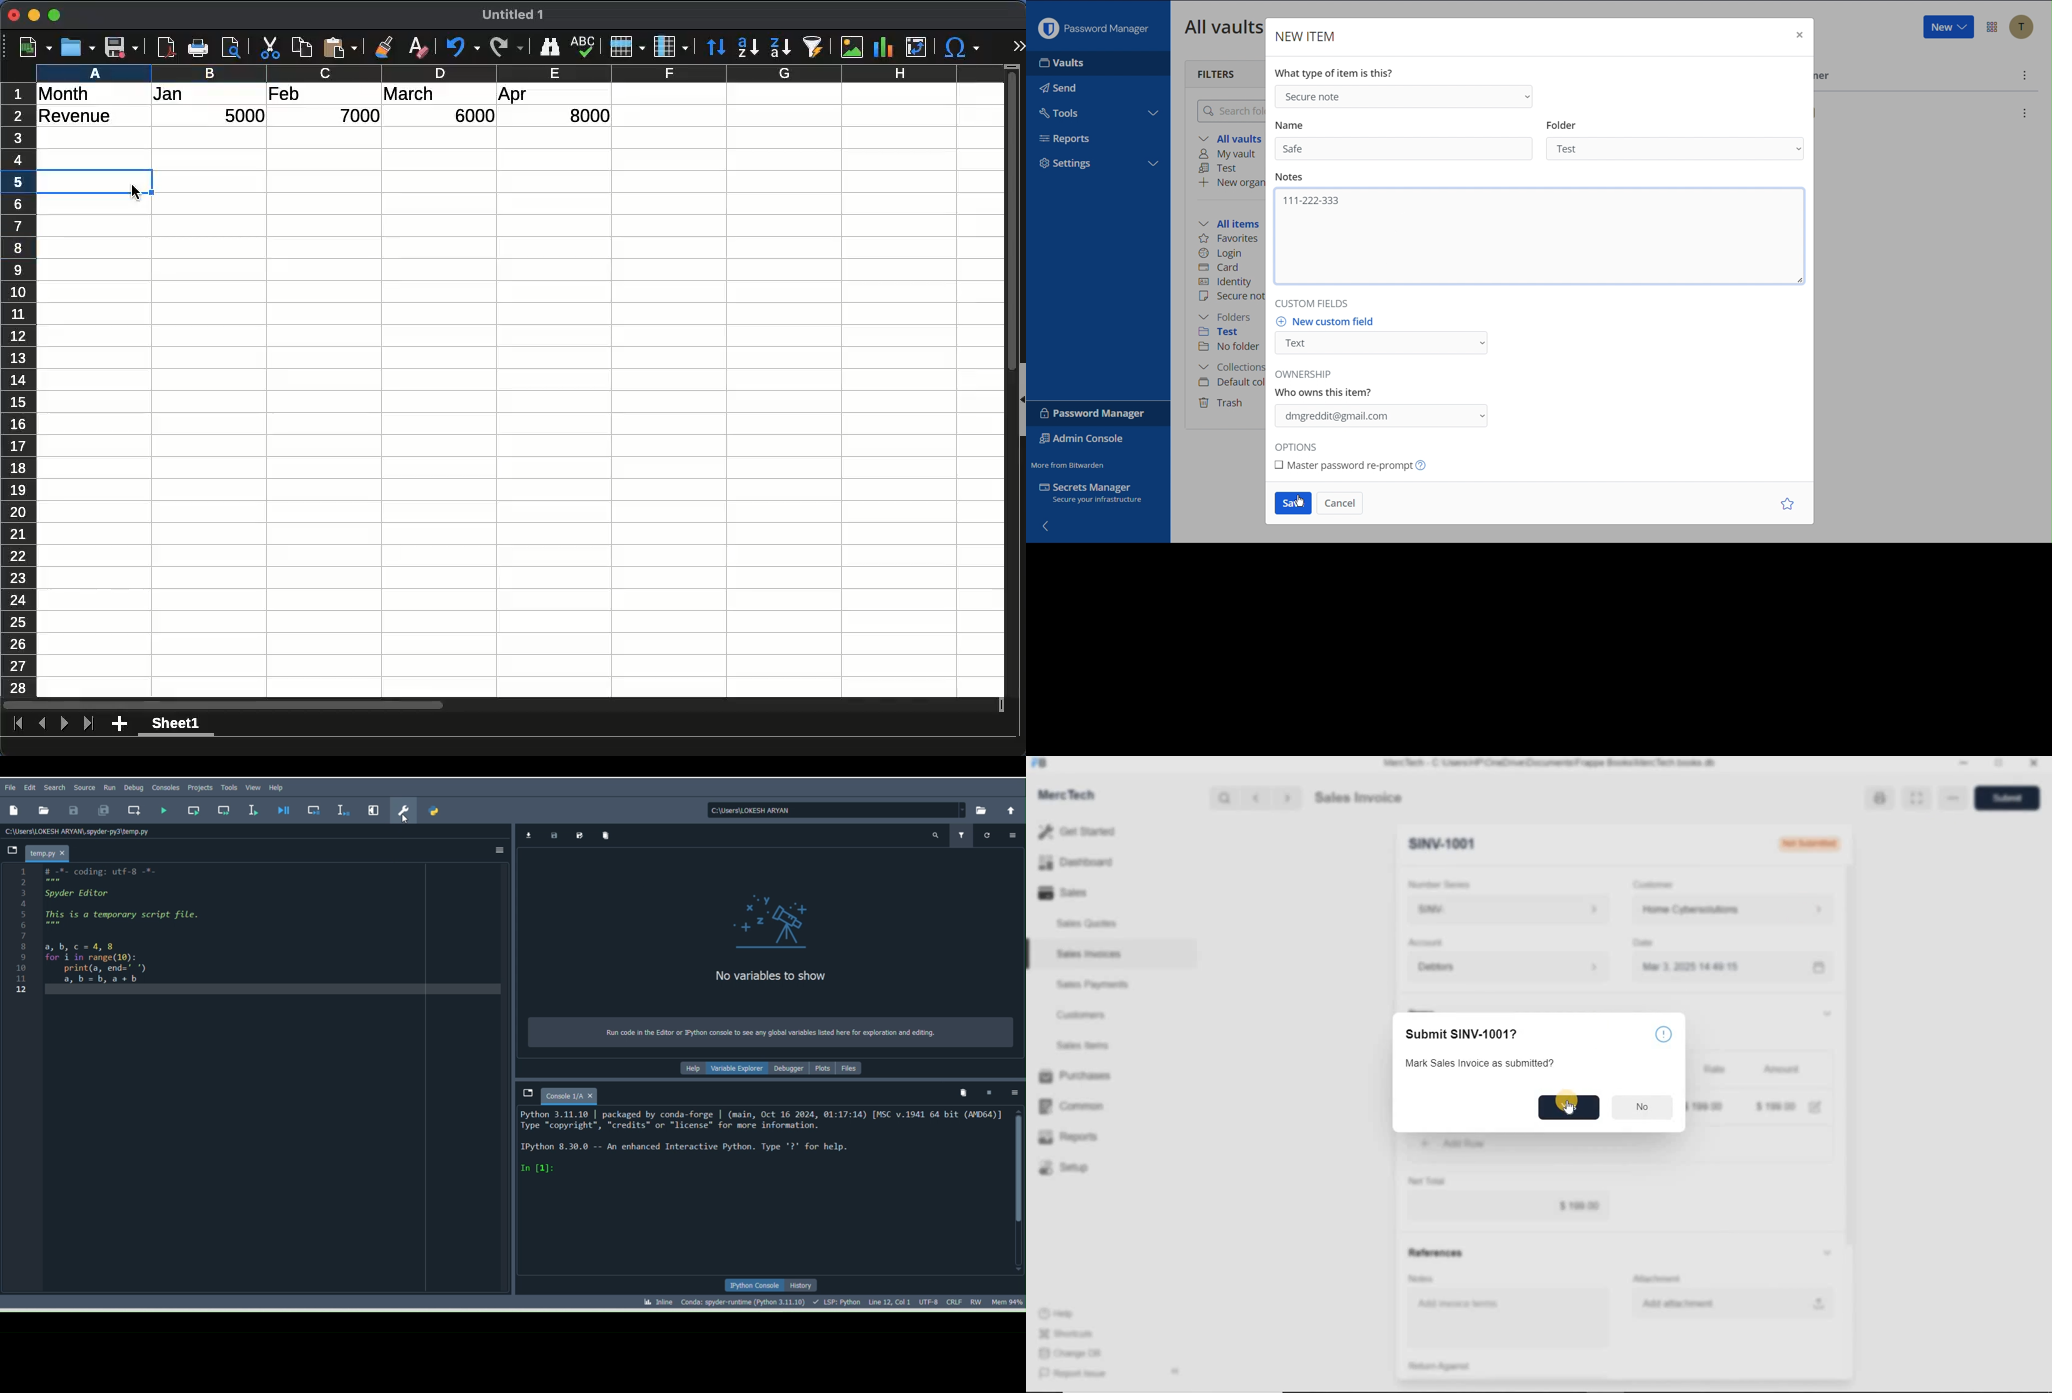 The width and height of the screenshot is (2072, 1400). What do you see at coordinates (715, 48) in the screenshot?
I see `sort` at bounding box center [715, 48].